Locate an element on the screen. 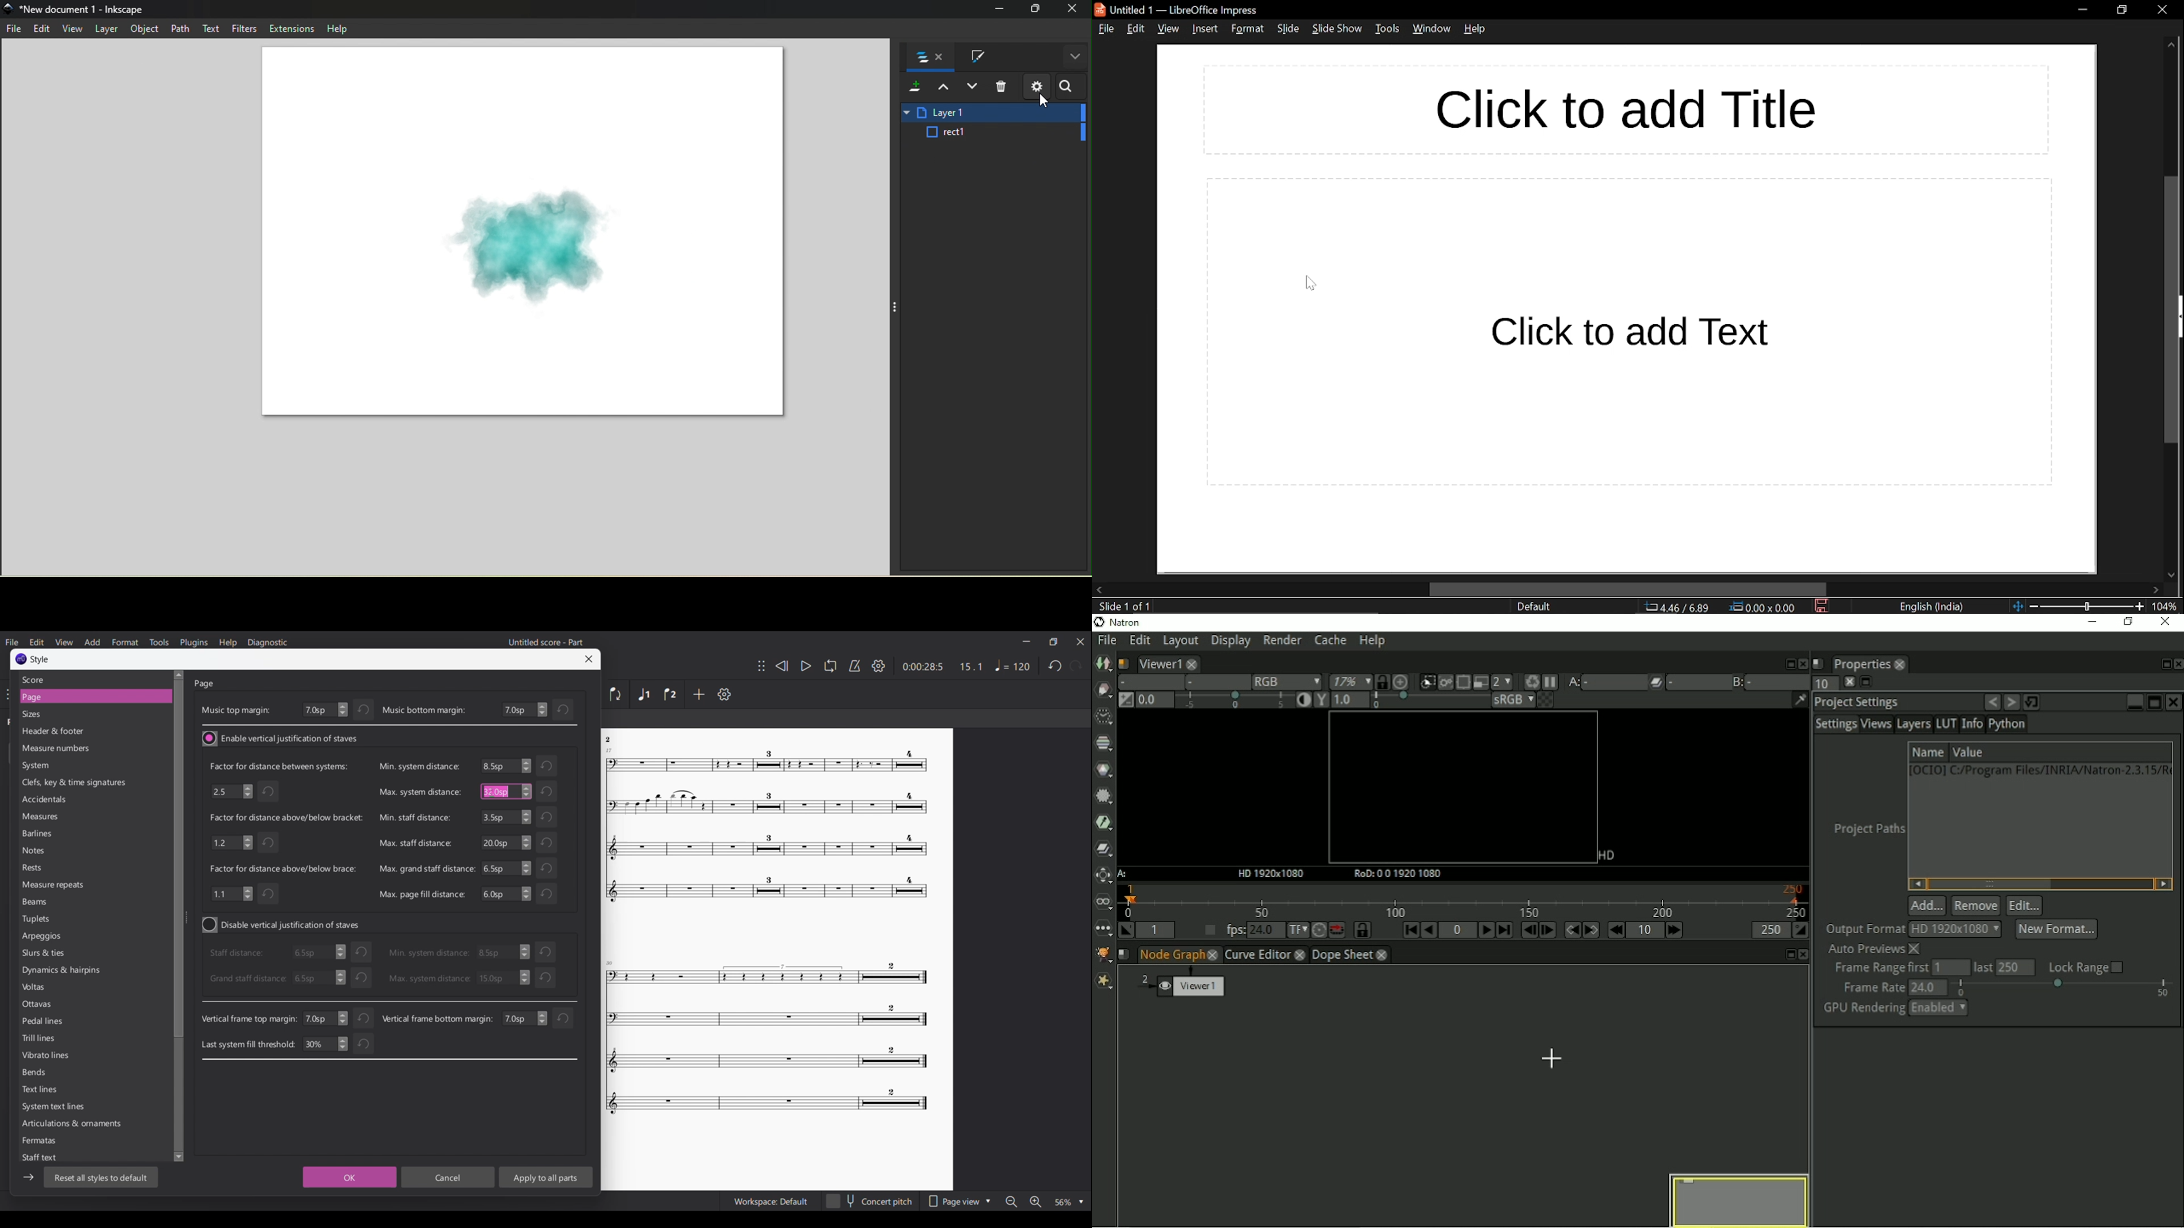  Sizes is located at coordinates (86, 714).